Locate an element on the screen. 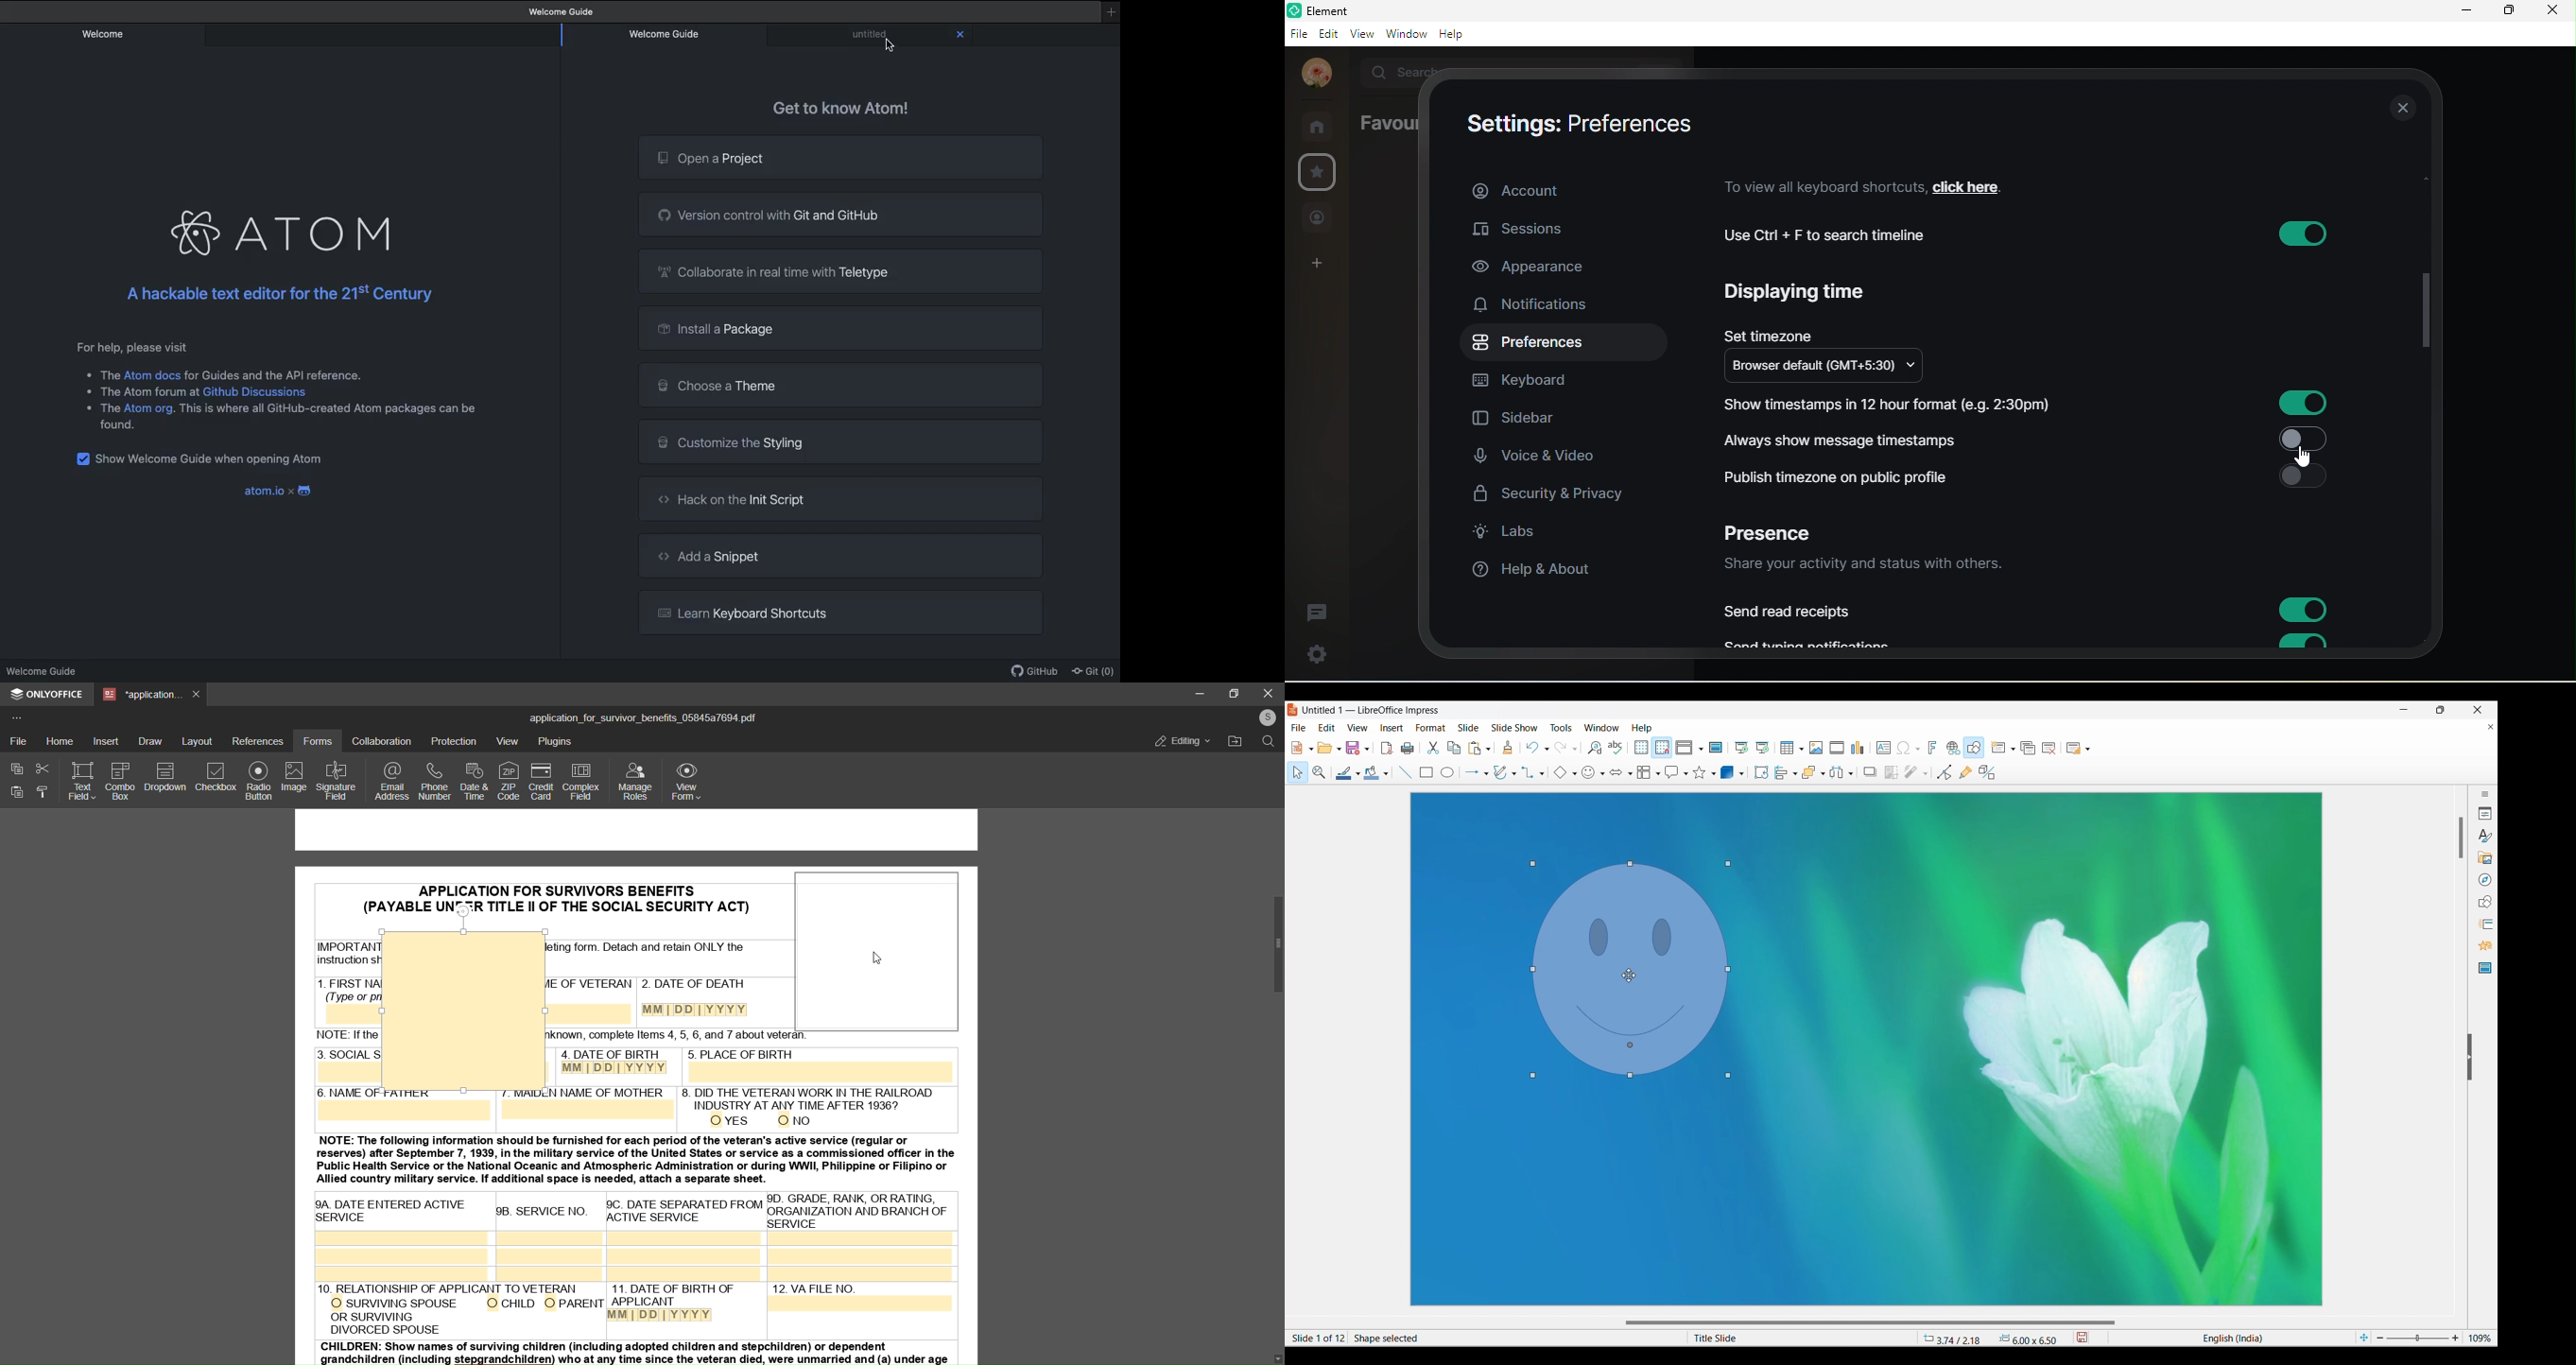 Image resolution: width=2576 pixels, height=1372 pixels. window is located at coordinates (1405, 35).